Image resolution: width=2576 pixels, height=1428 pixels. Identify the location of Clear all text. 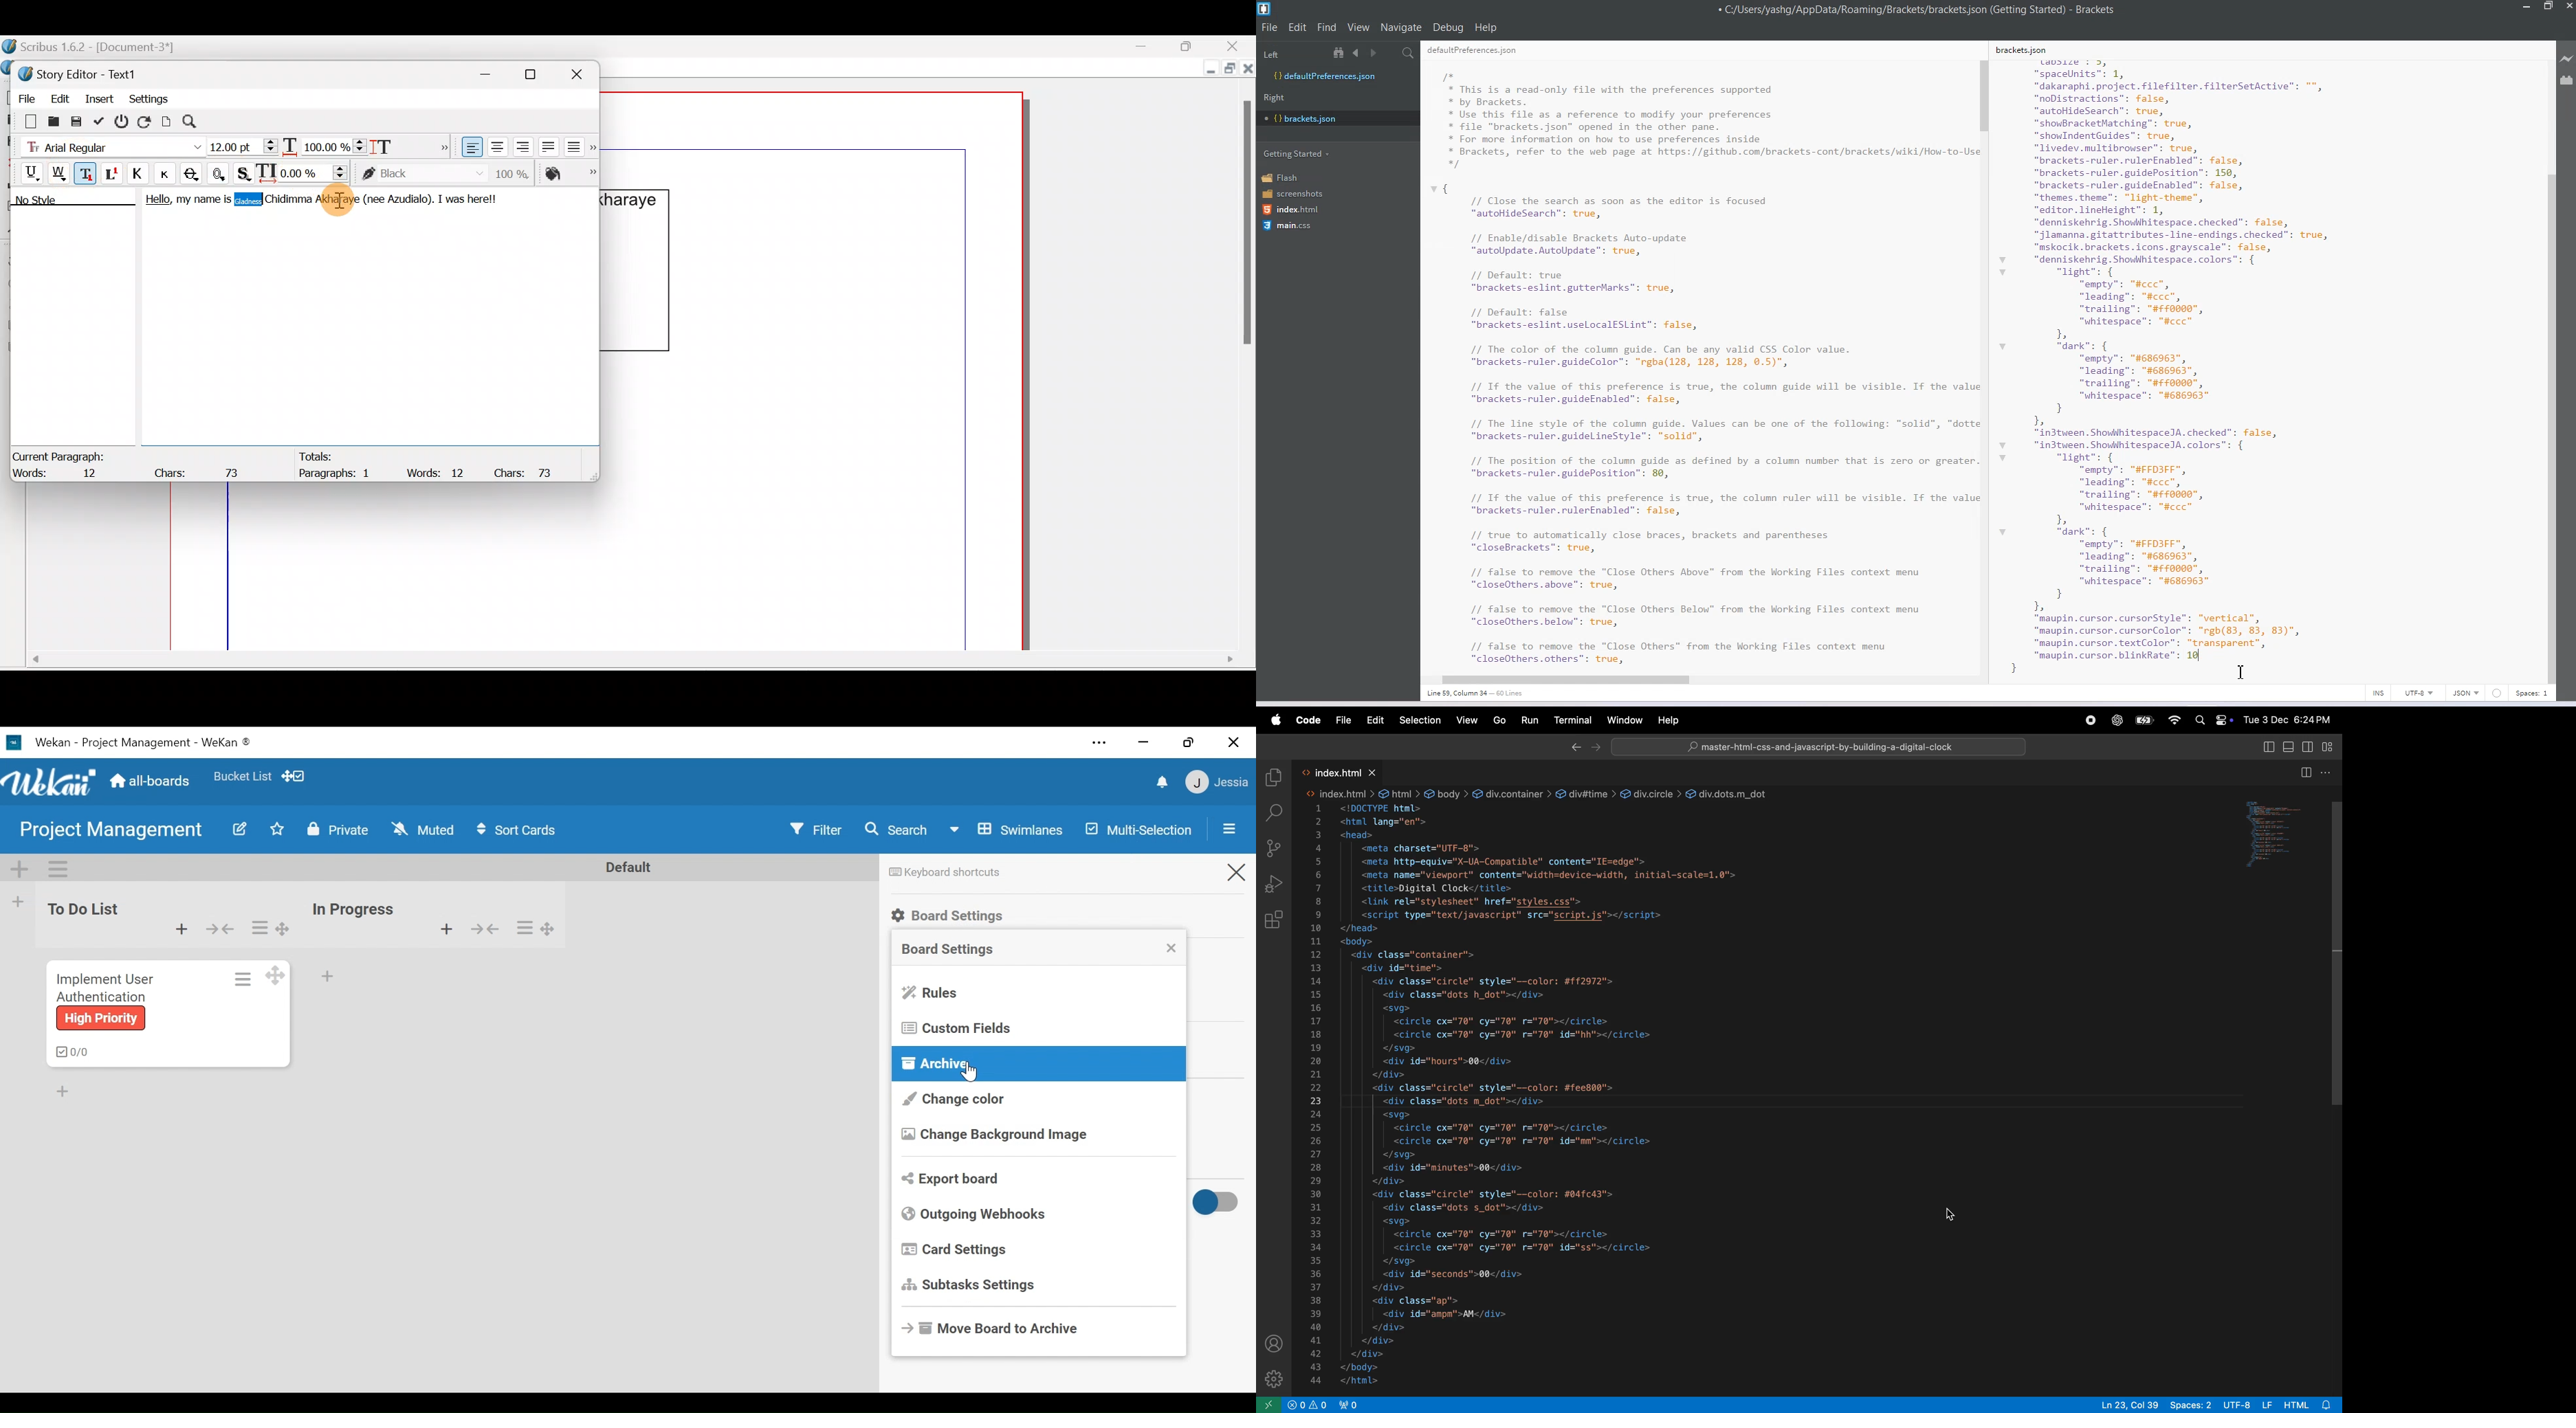
(24, 120).